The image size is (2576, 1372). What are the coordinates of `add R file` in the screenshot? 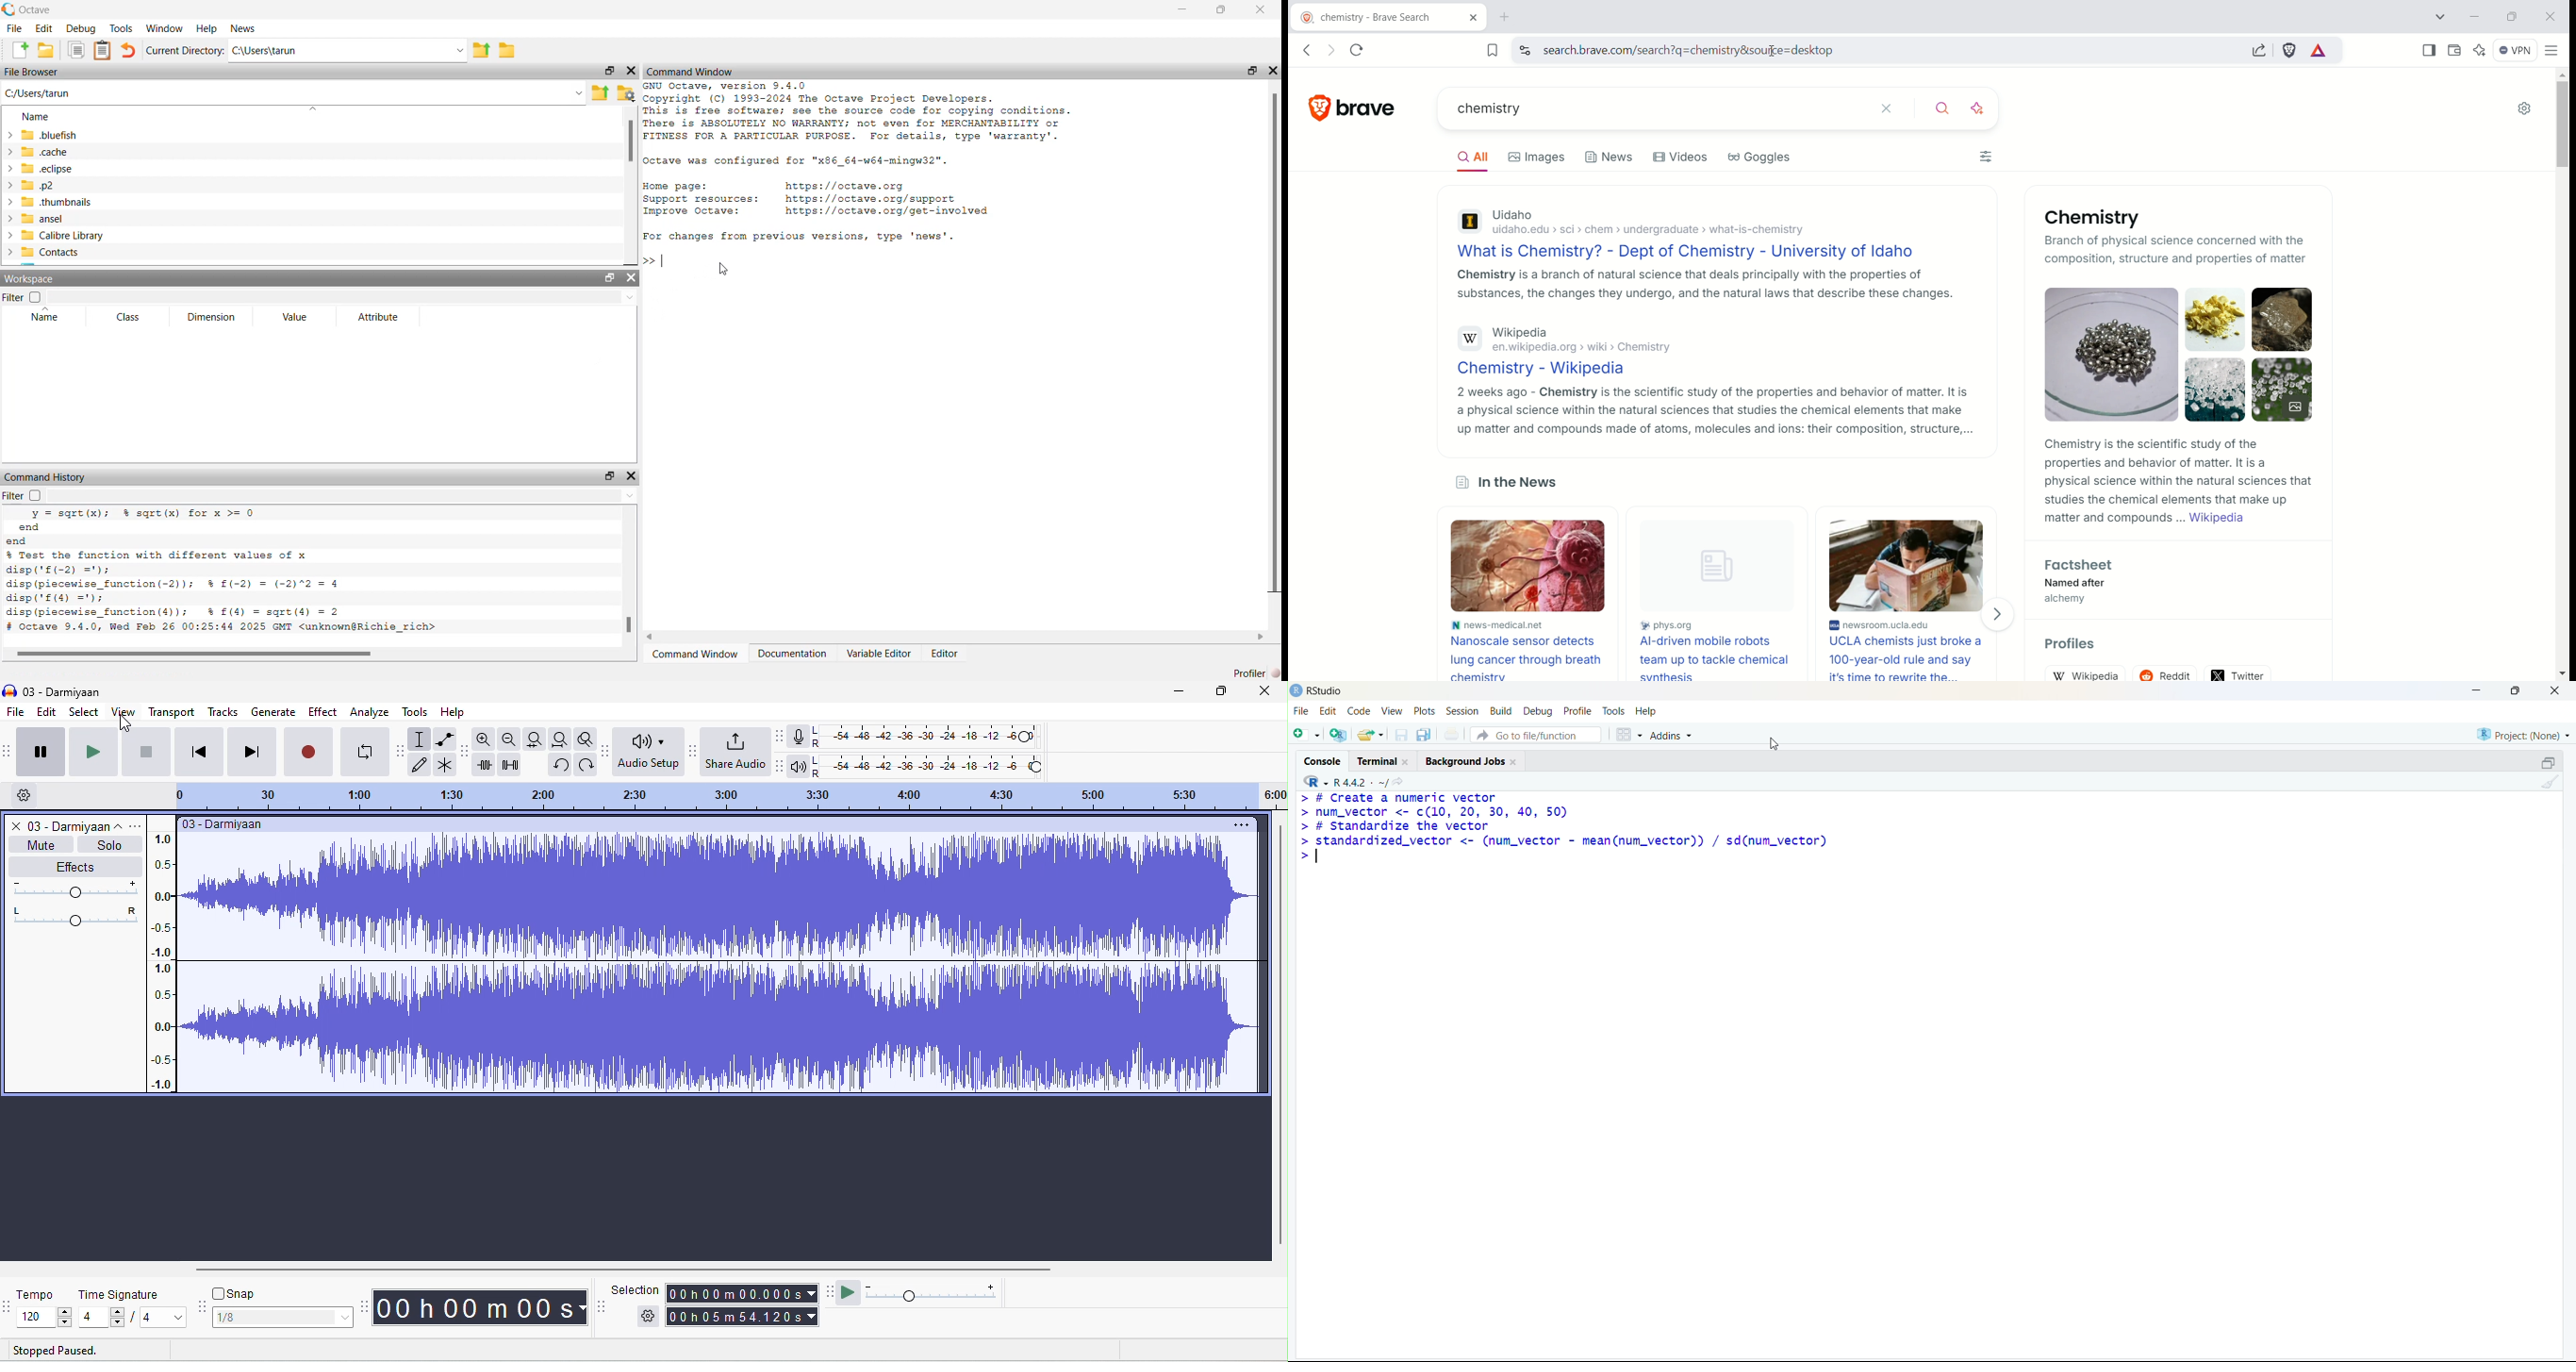 It's located at (1339, 735).